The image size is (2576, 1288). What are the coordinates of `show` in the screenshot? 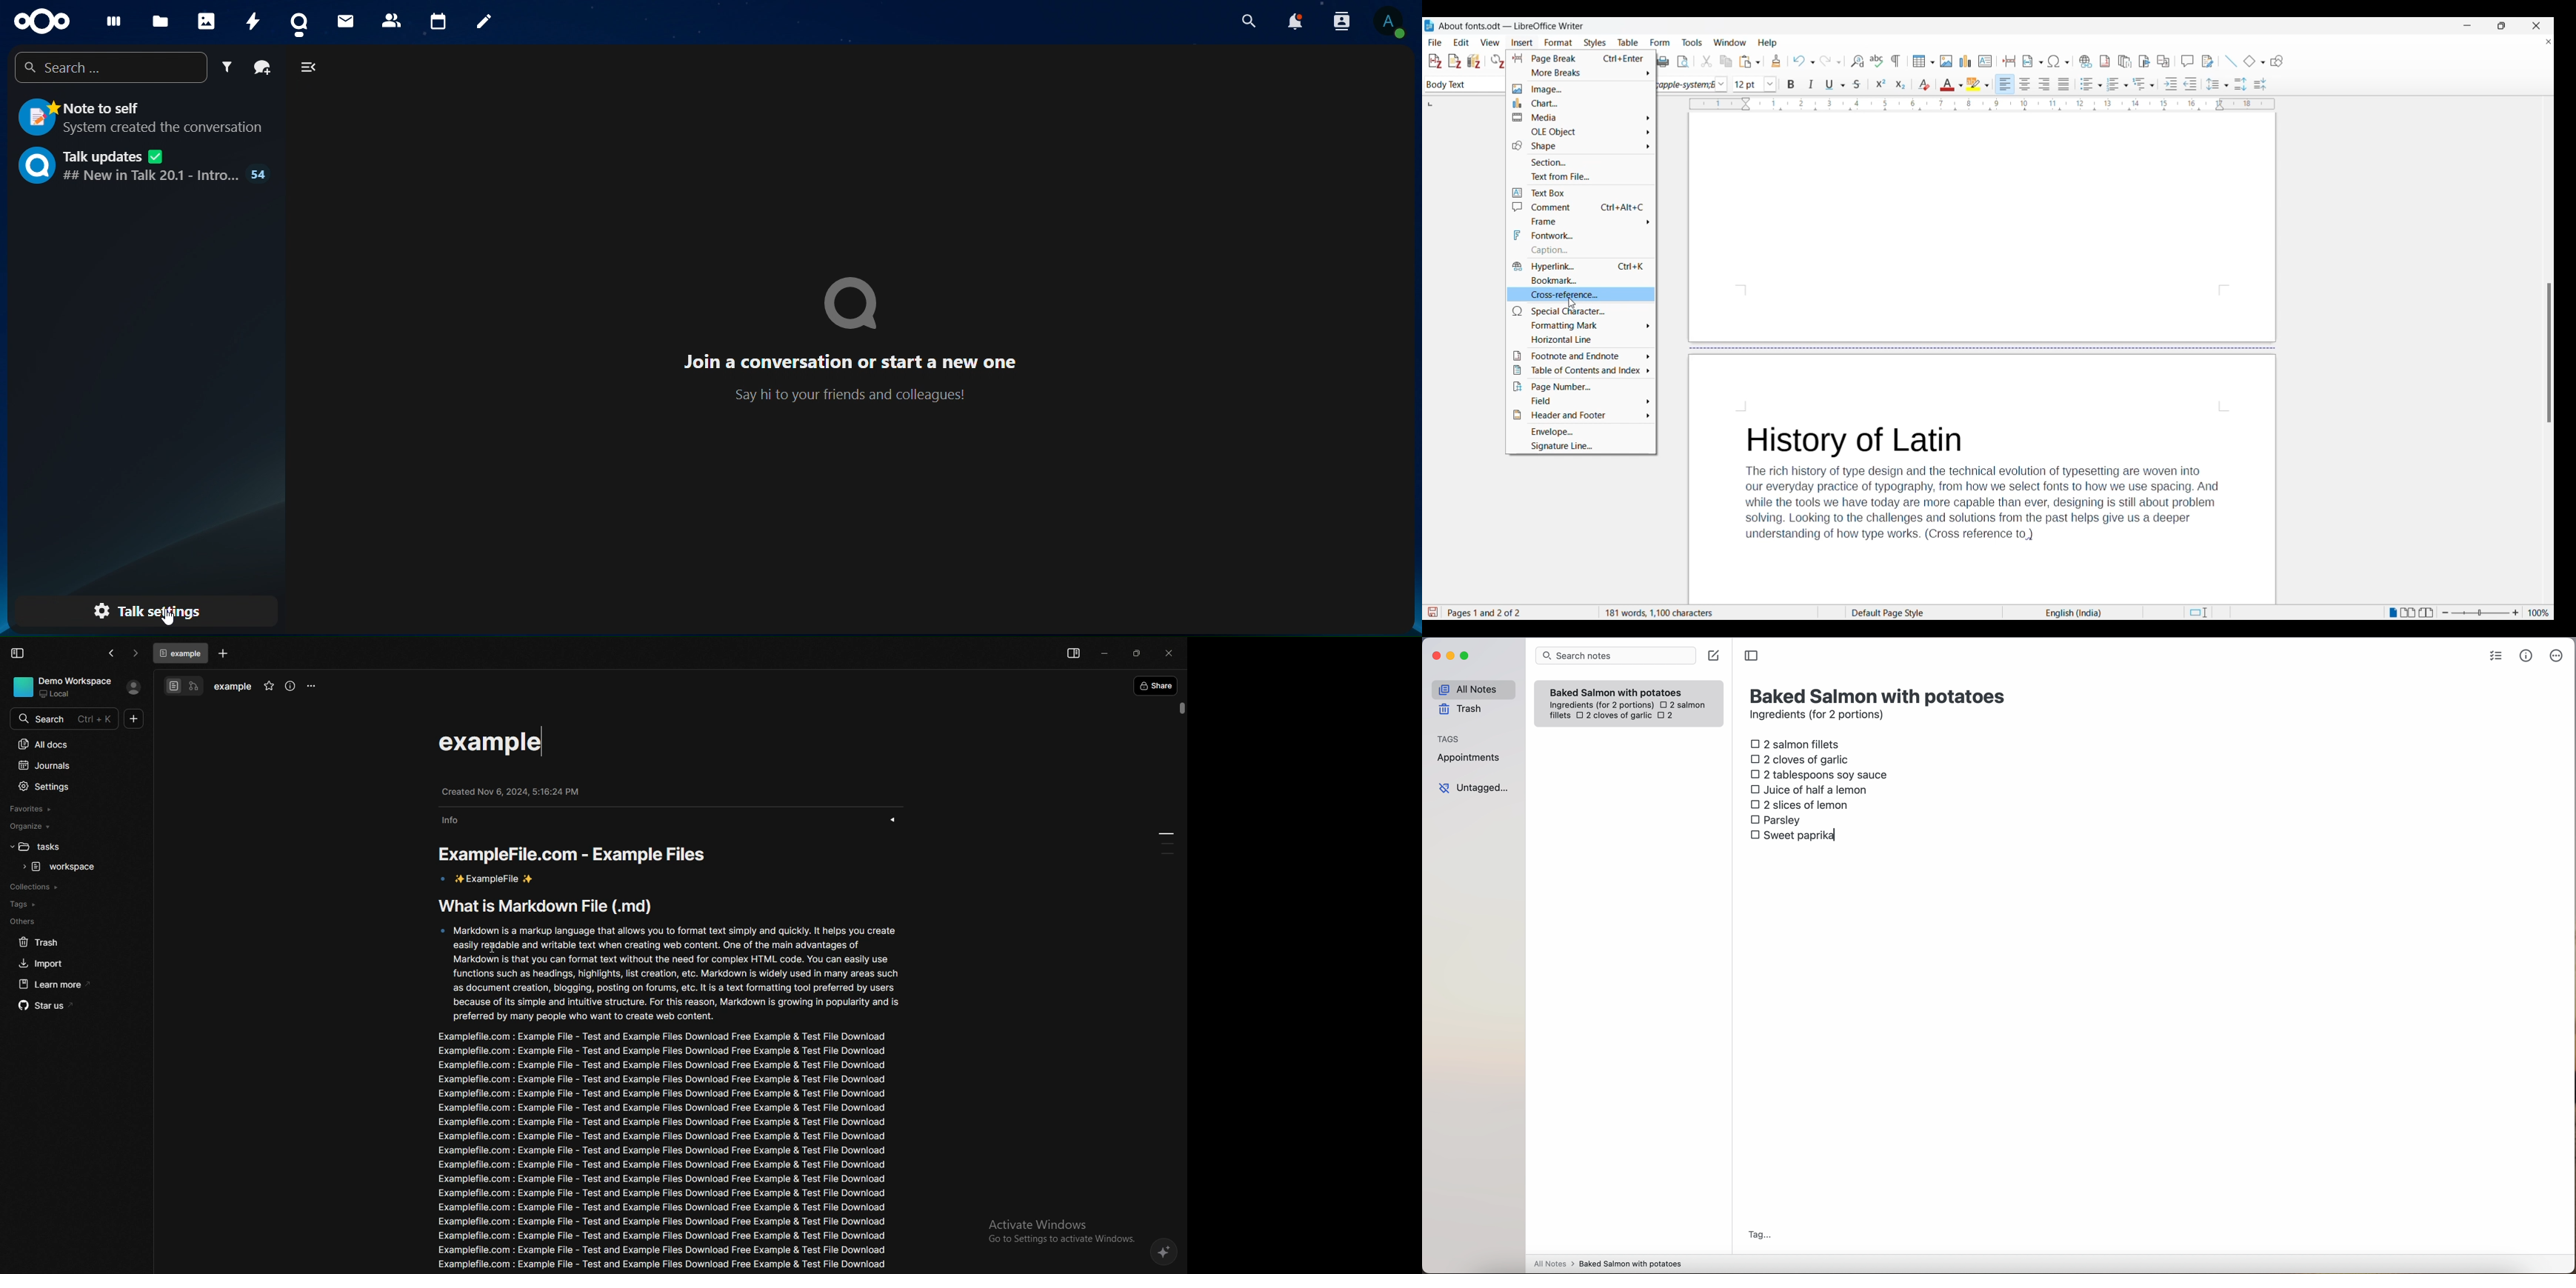 It's located at (892, 819).